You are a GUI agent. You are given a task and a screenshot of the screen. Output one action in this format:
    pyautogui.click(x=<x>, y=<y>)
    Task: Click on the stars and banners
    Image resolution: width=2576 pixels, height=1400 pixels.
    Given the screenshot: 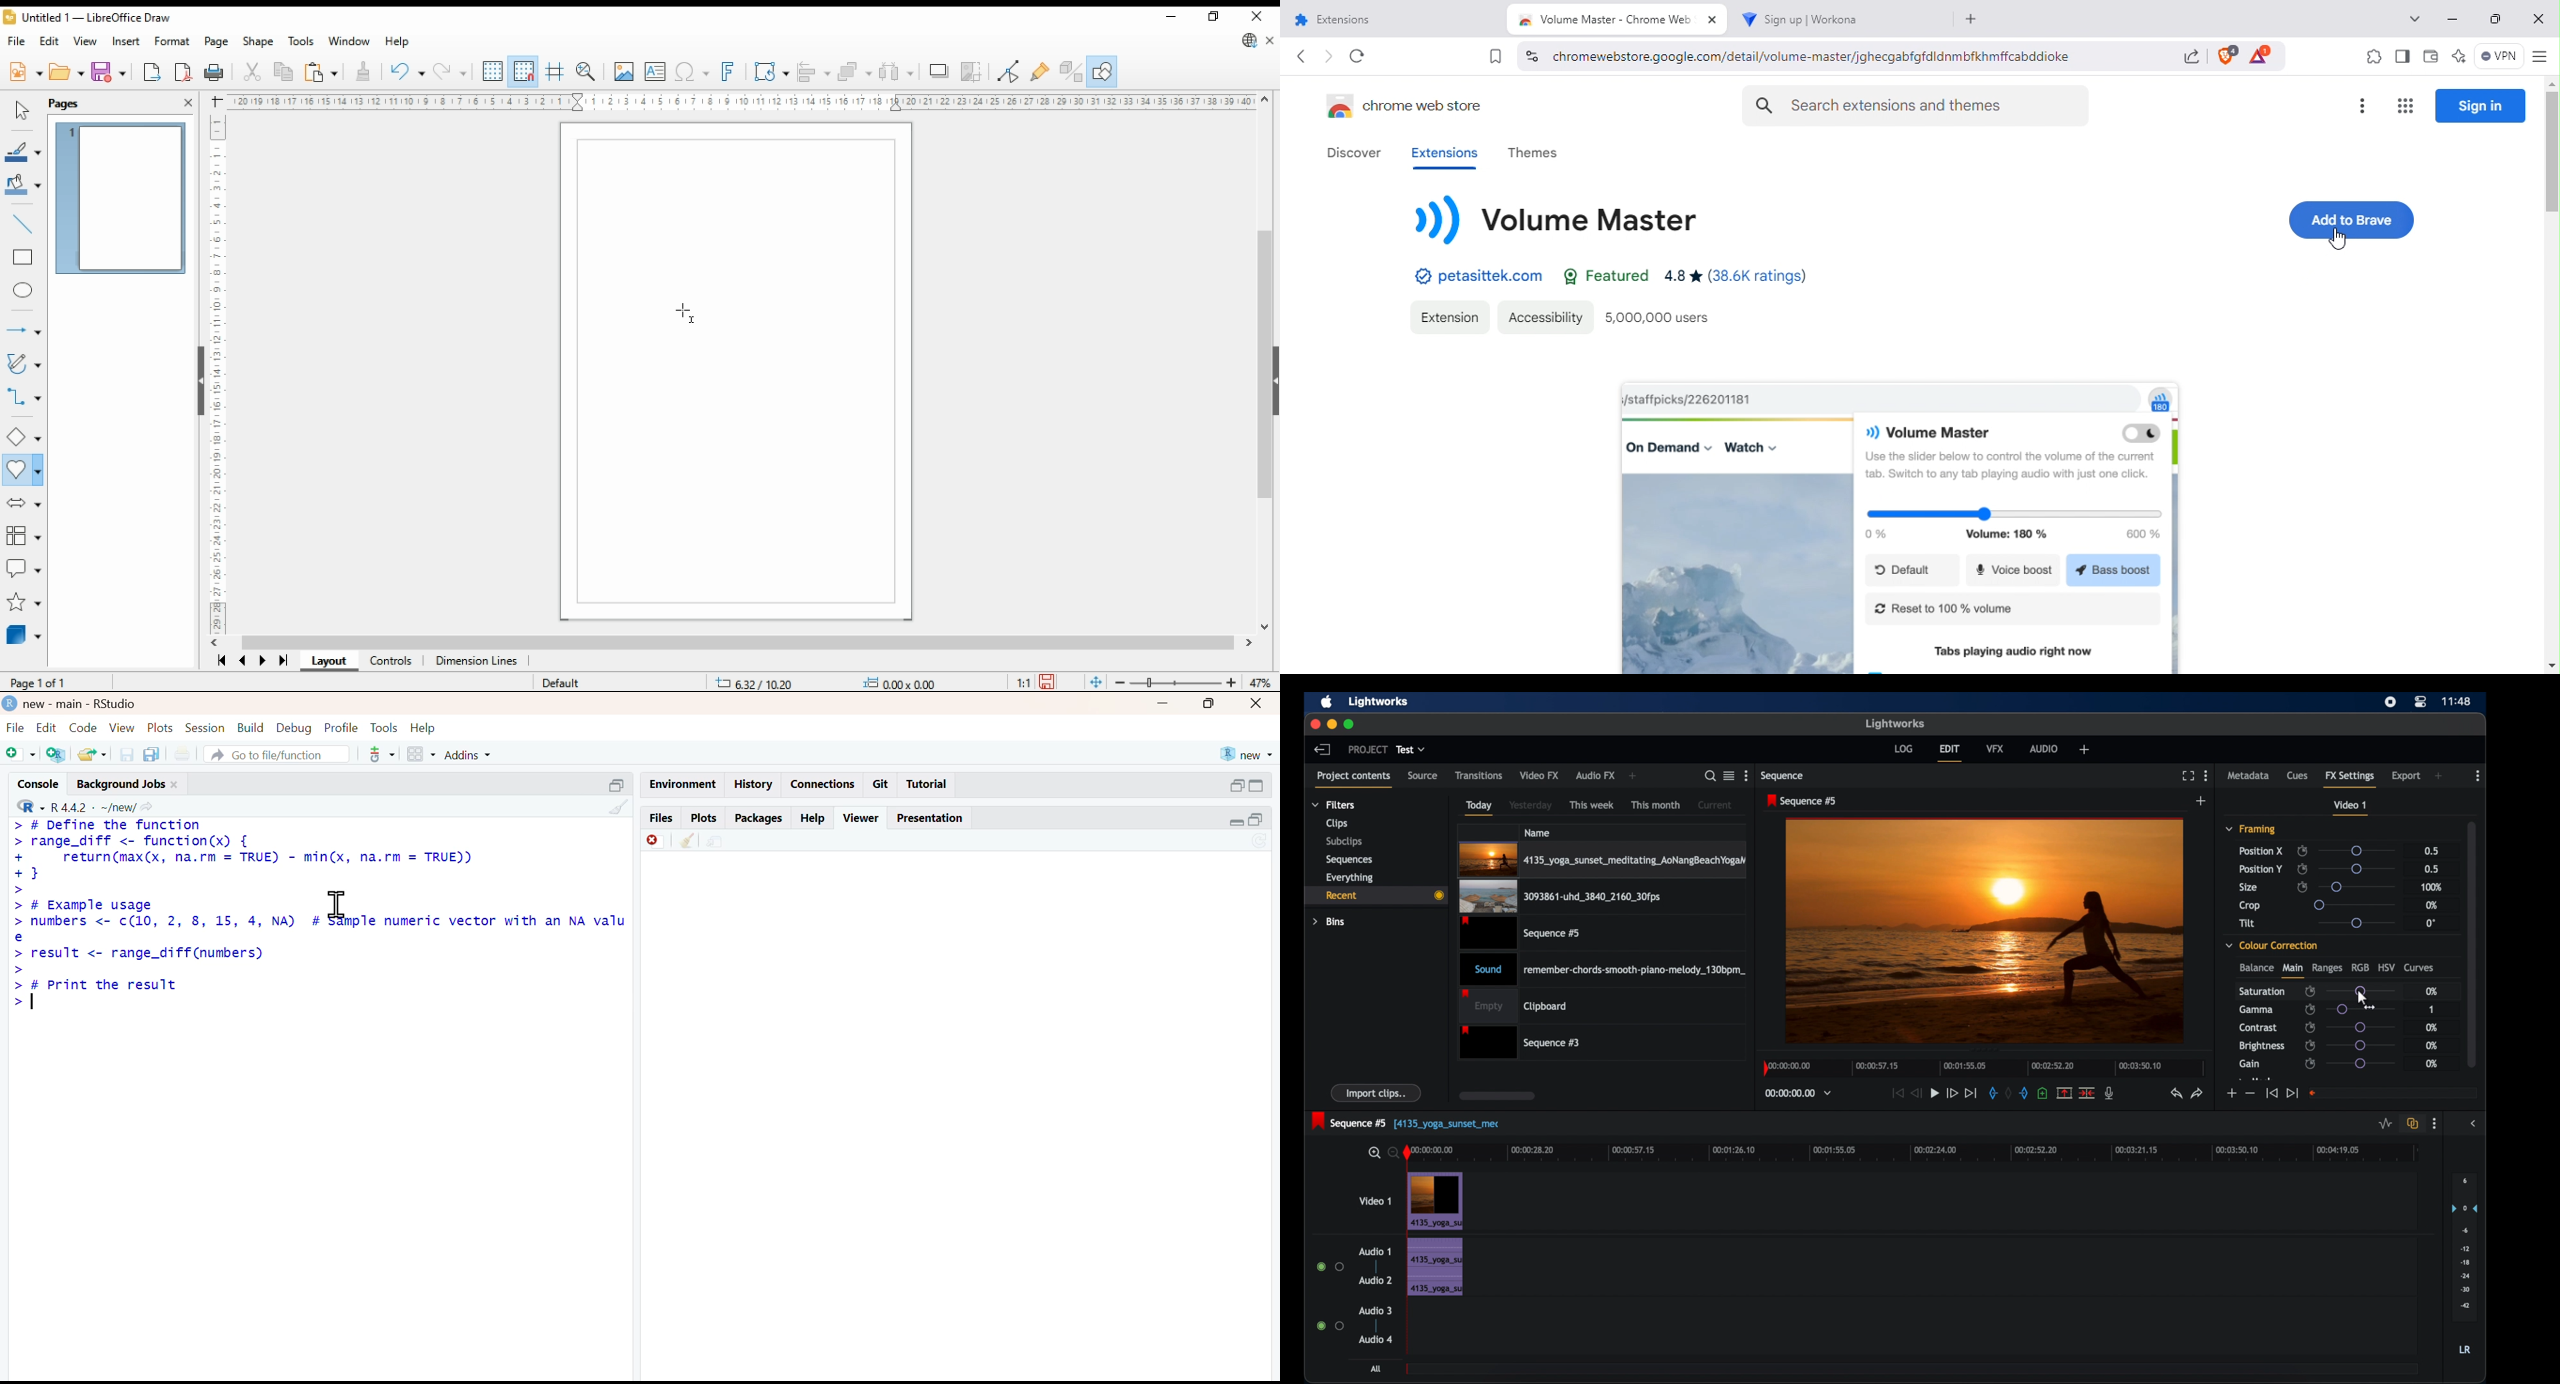 What is the action you would take?
    pyautogui.click(x=23, y=603)
    